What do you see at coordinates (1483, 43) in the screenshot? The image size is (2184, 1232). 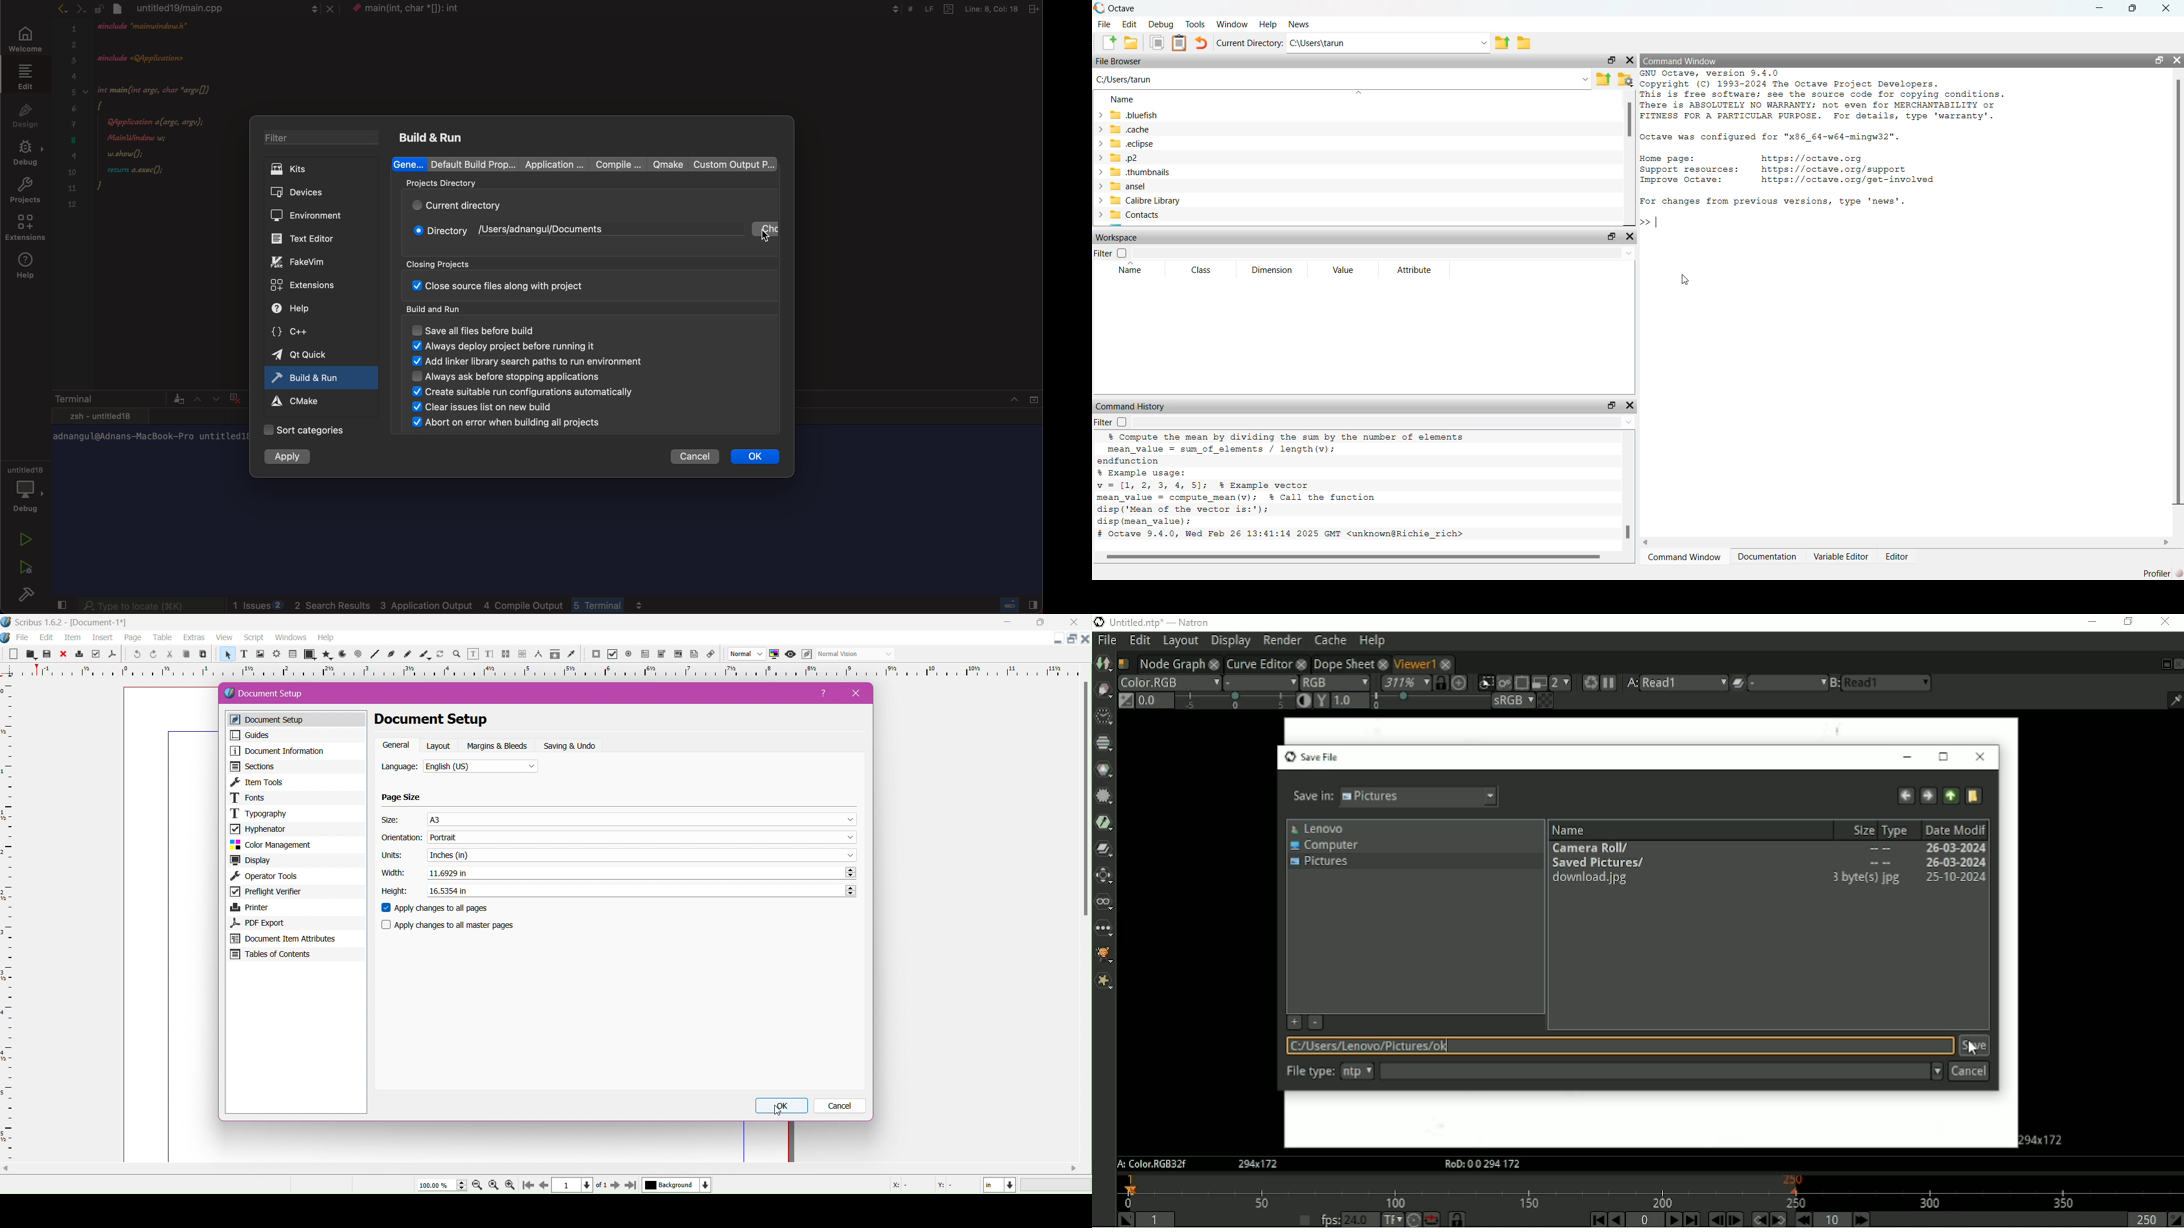 I see `Drop-down ` at bounding box center [1483, 43].